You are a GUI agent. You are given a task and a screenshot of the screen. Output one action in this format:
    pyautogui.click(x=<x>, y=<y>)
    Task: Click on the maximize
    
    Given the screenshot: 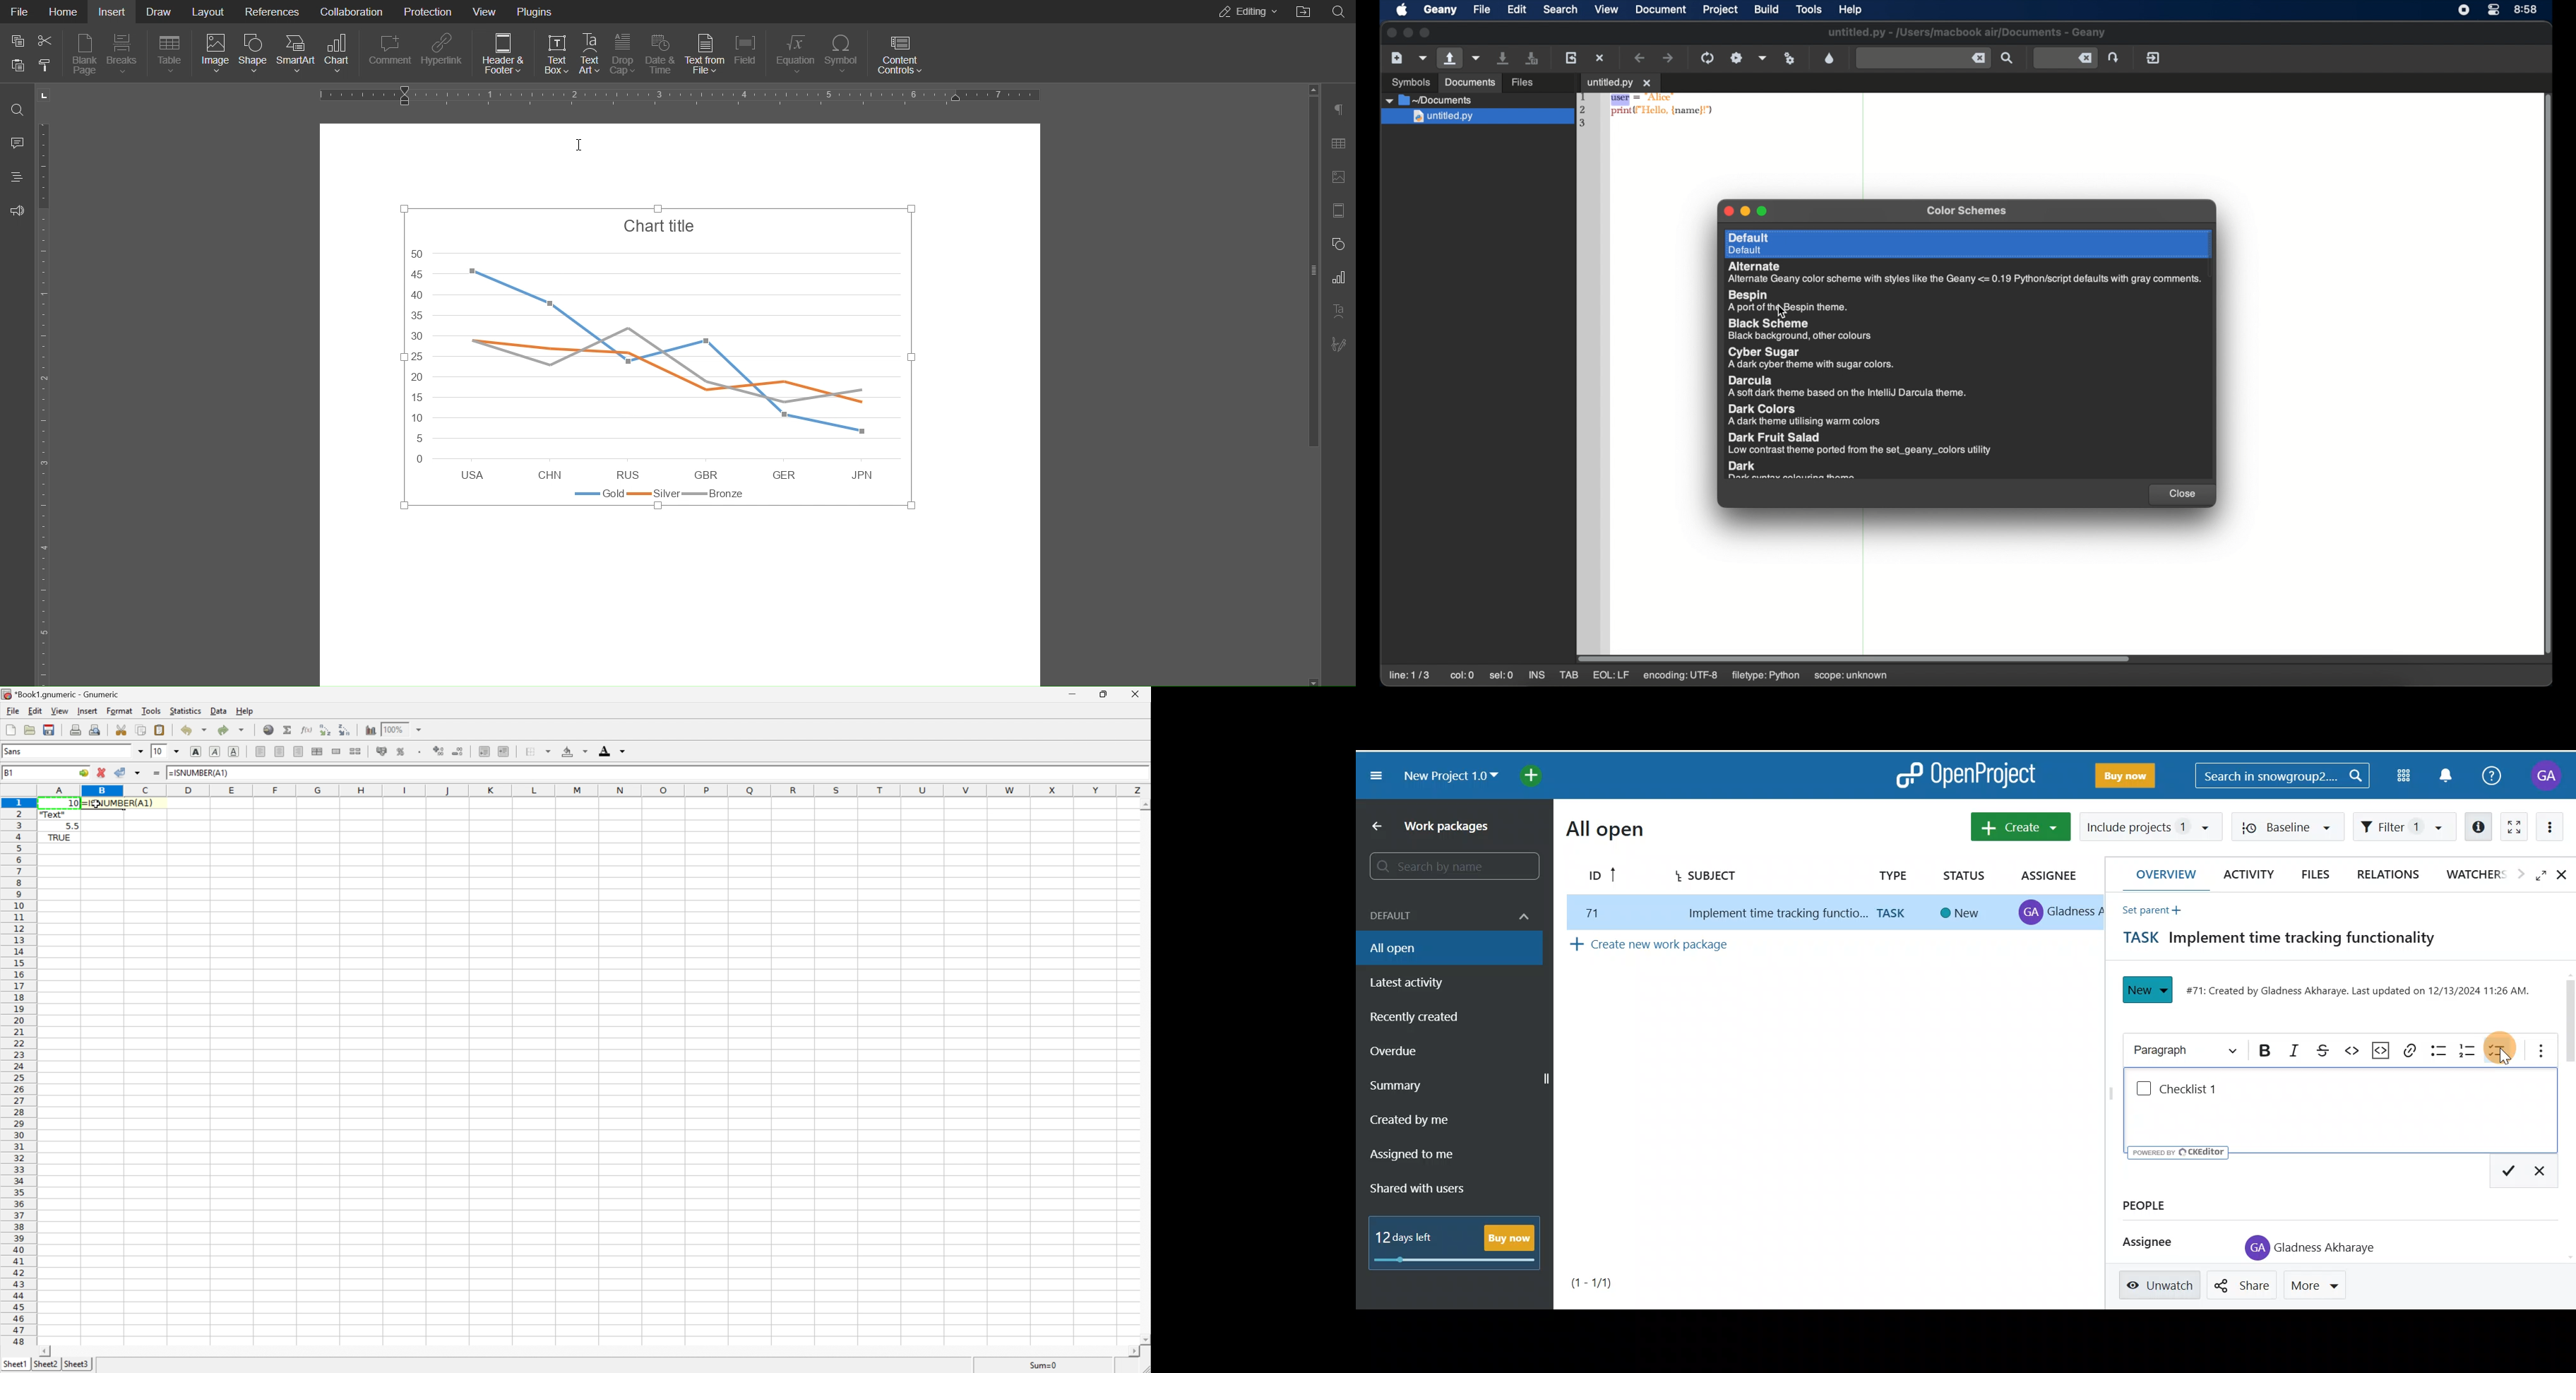 What is the action you would take?
    pyautogui.click(x=1426, y=33)
    